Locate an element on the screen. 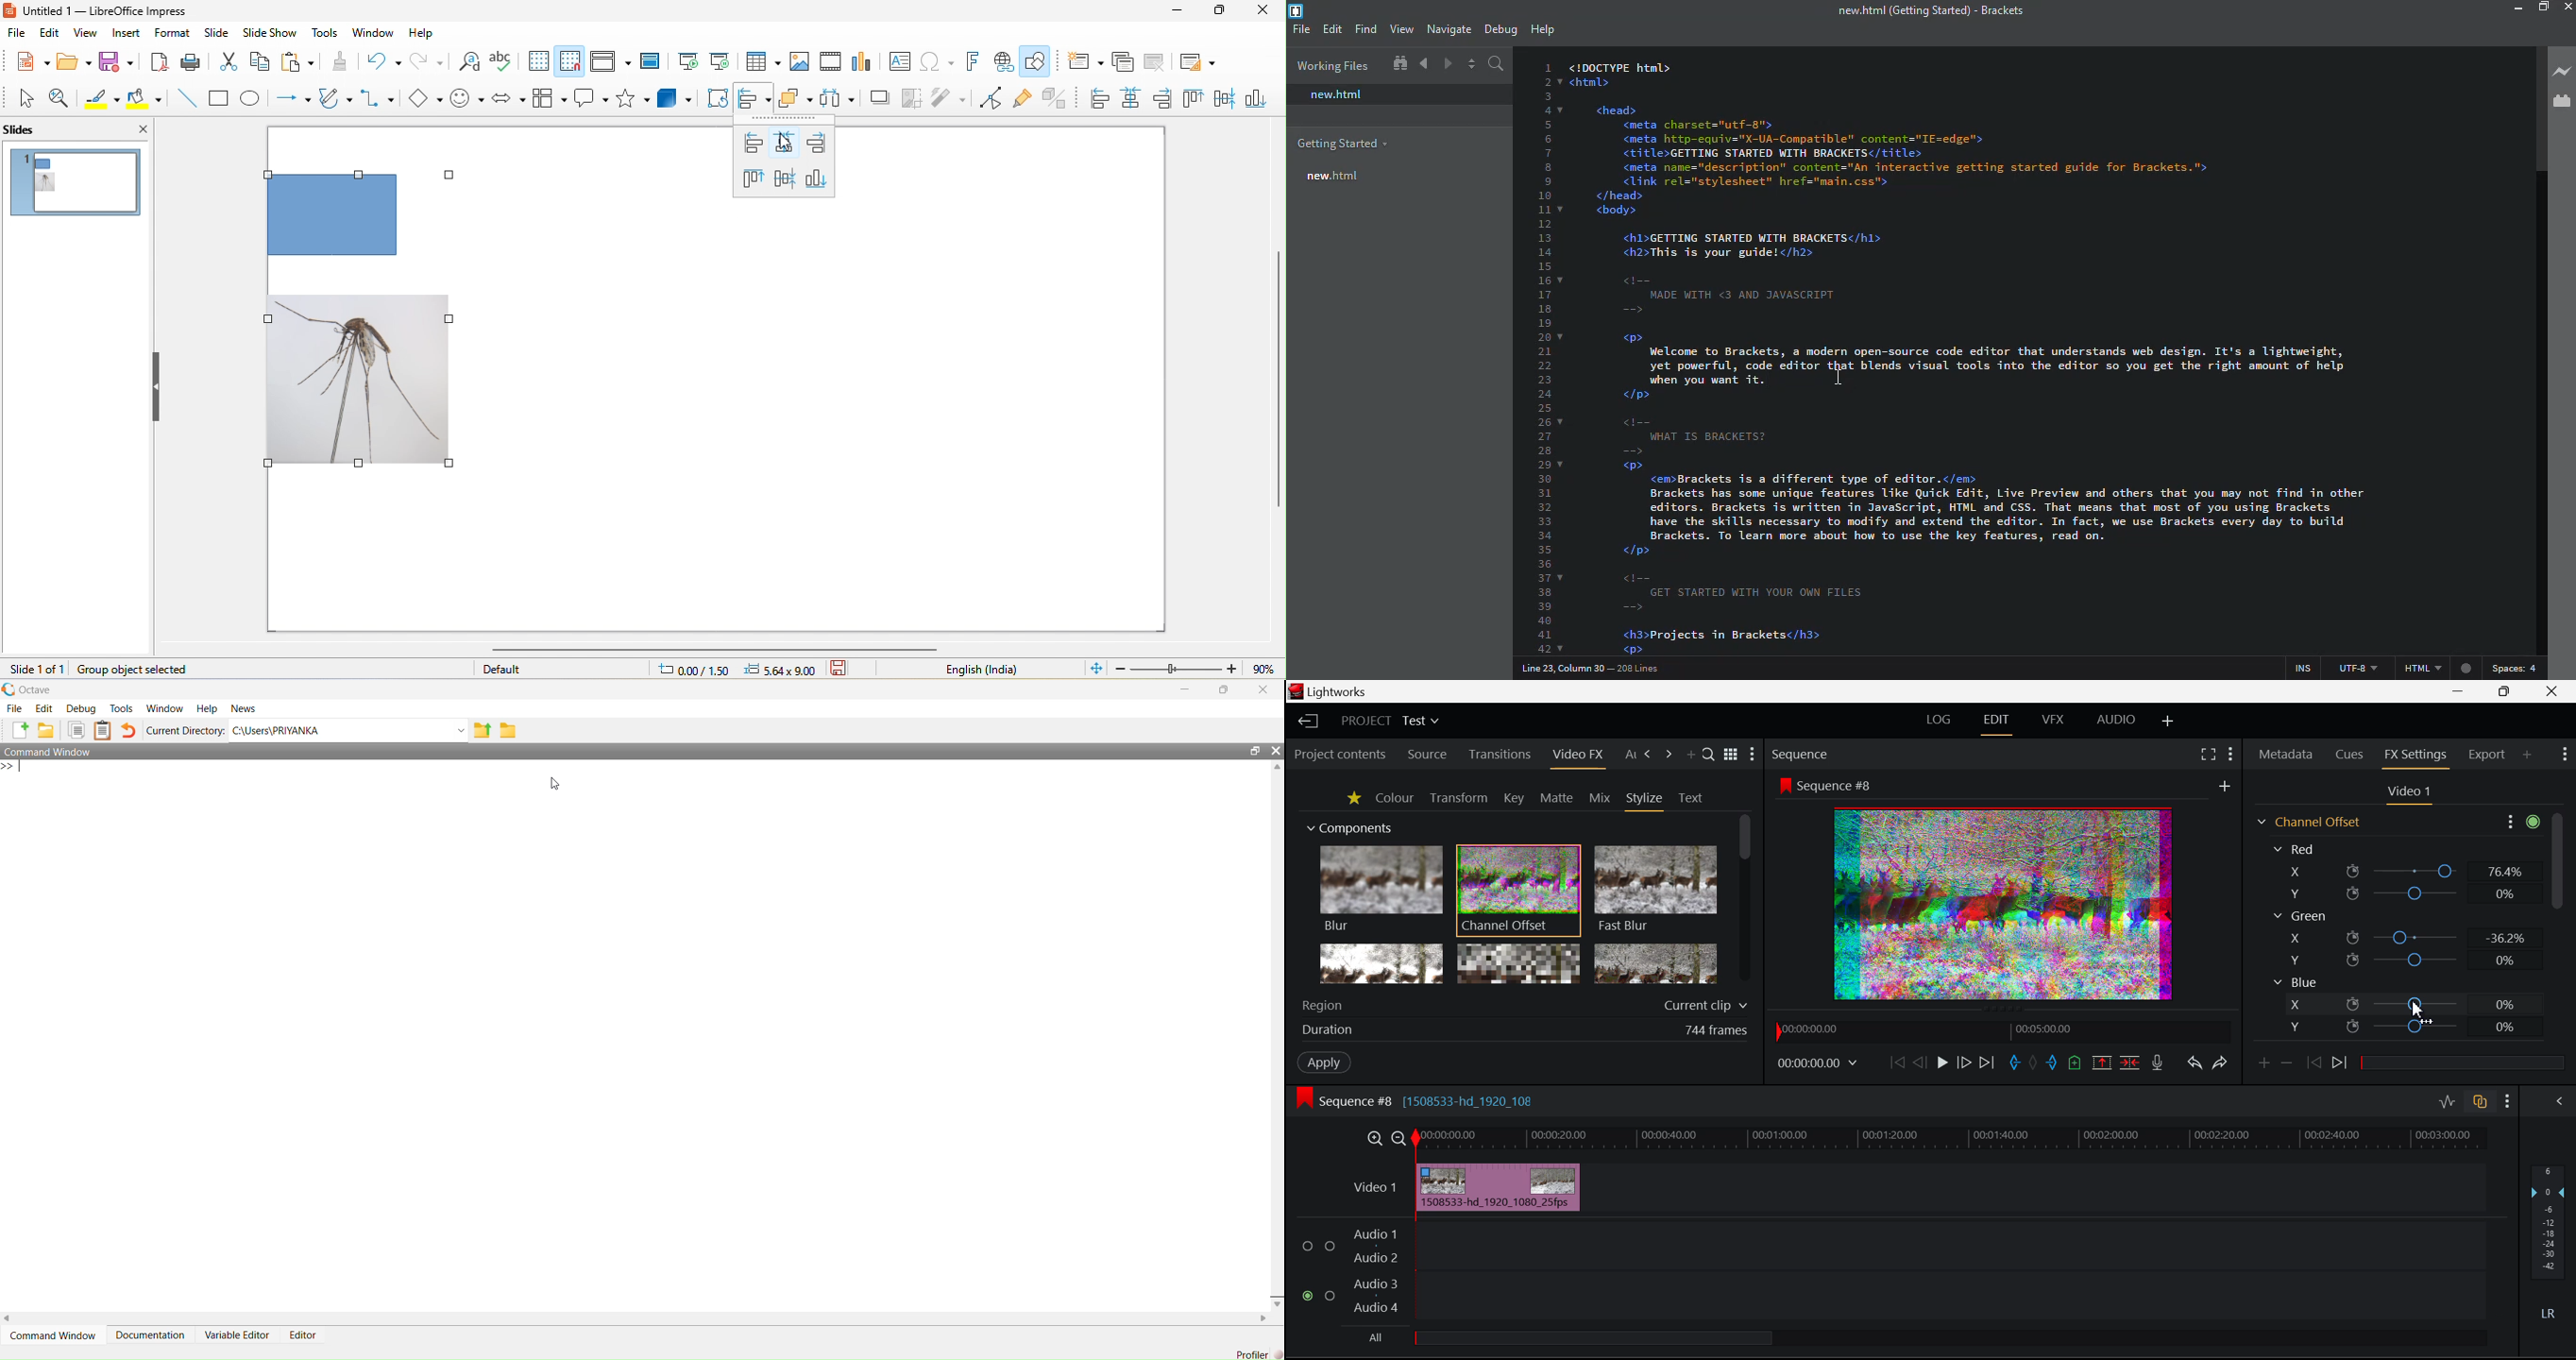 The image size is (2576, 1372). Mix is located at coordinates (1601, 799).